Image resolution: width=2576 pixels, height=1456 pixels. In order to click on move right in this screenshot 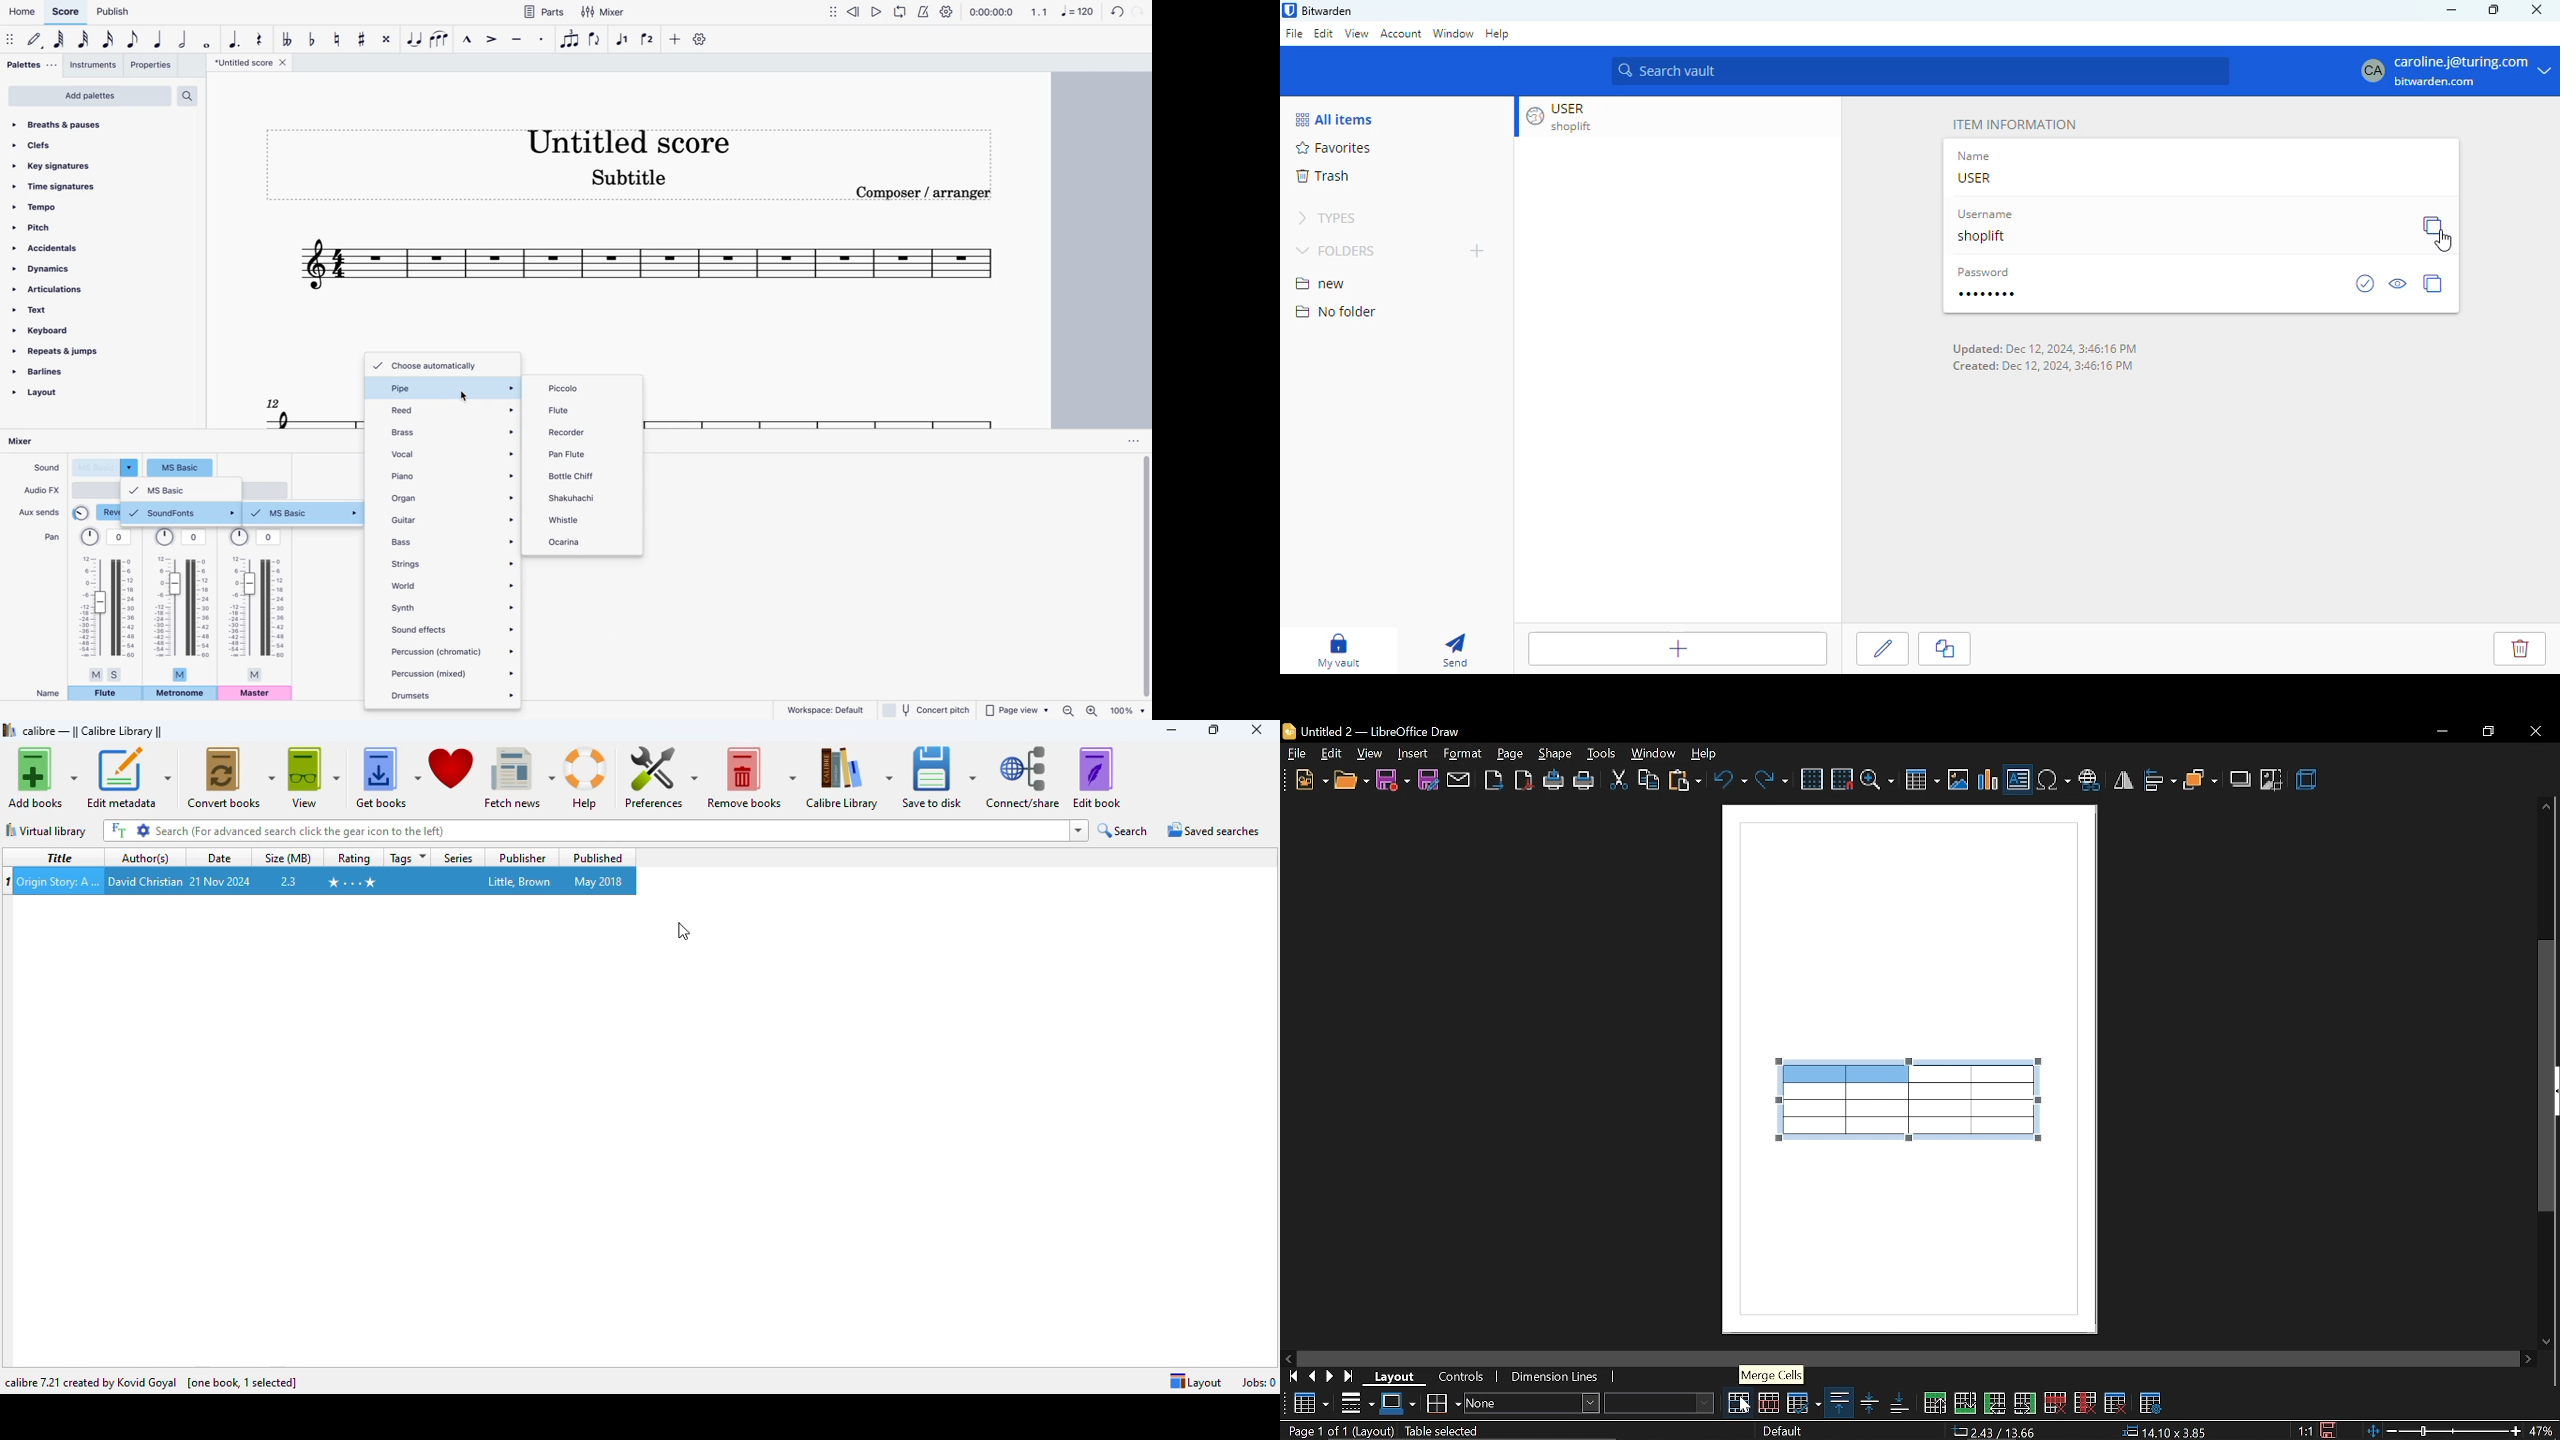, I will do `click(2530, 1358)`.